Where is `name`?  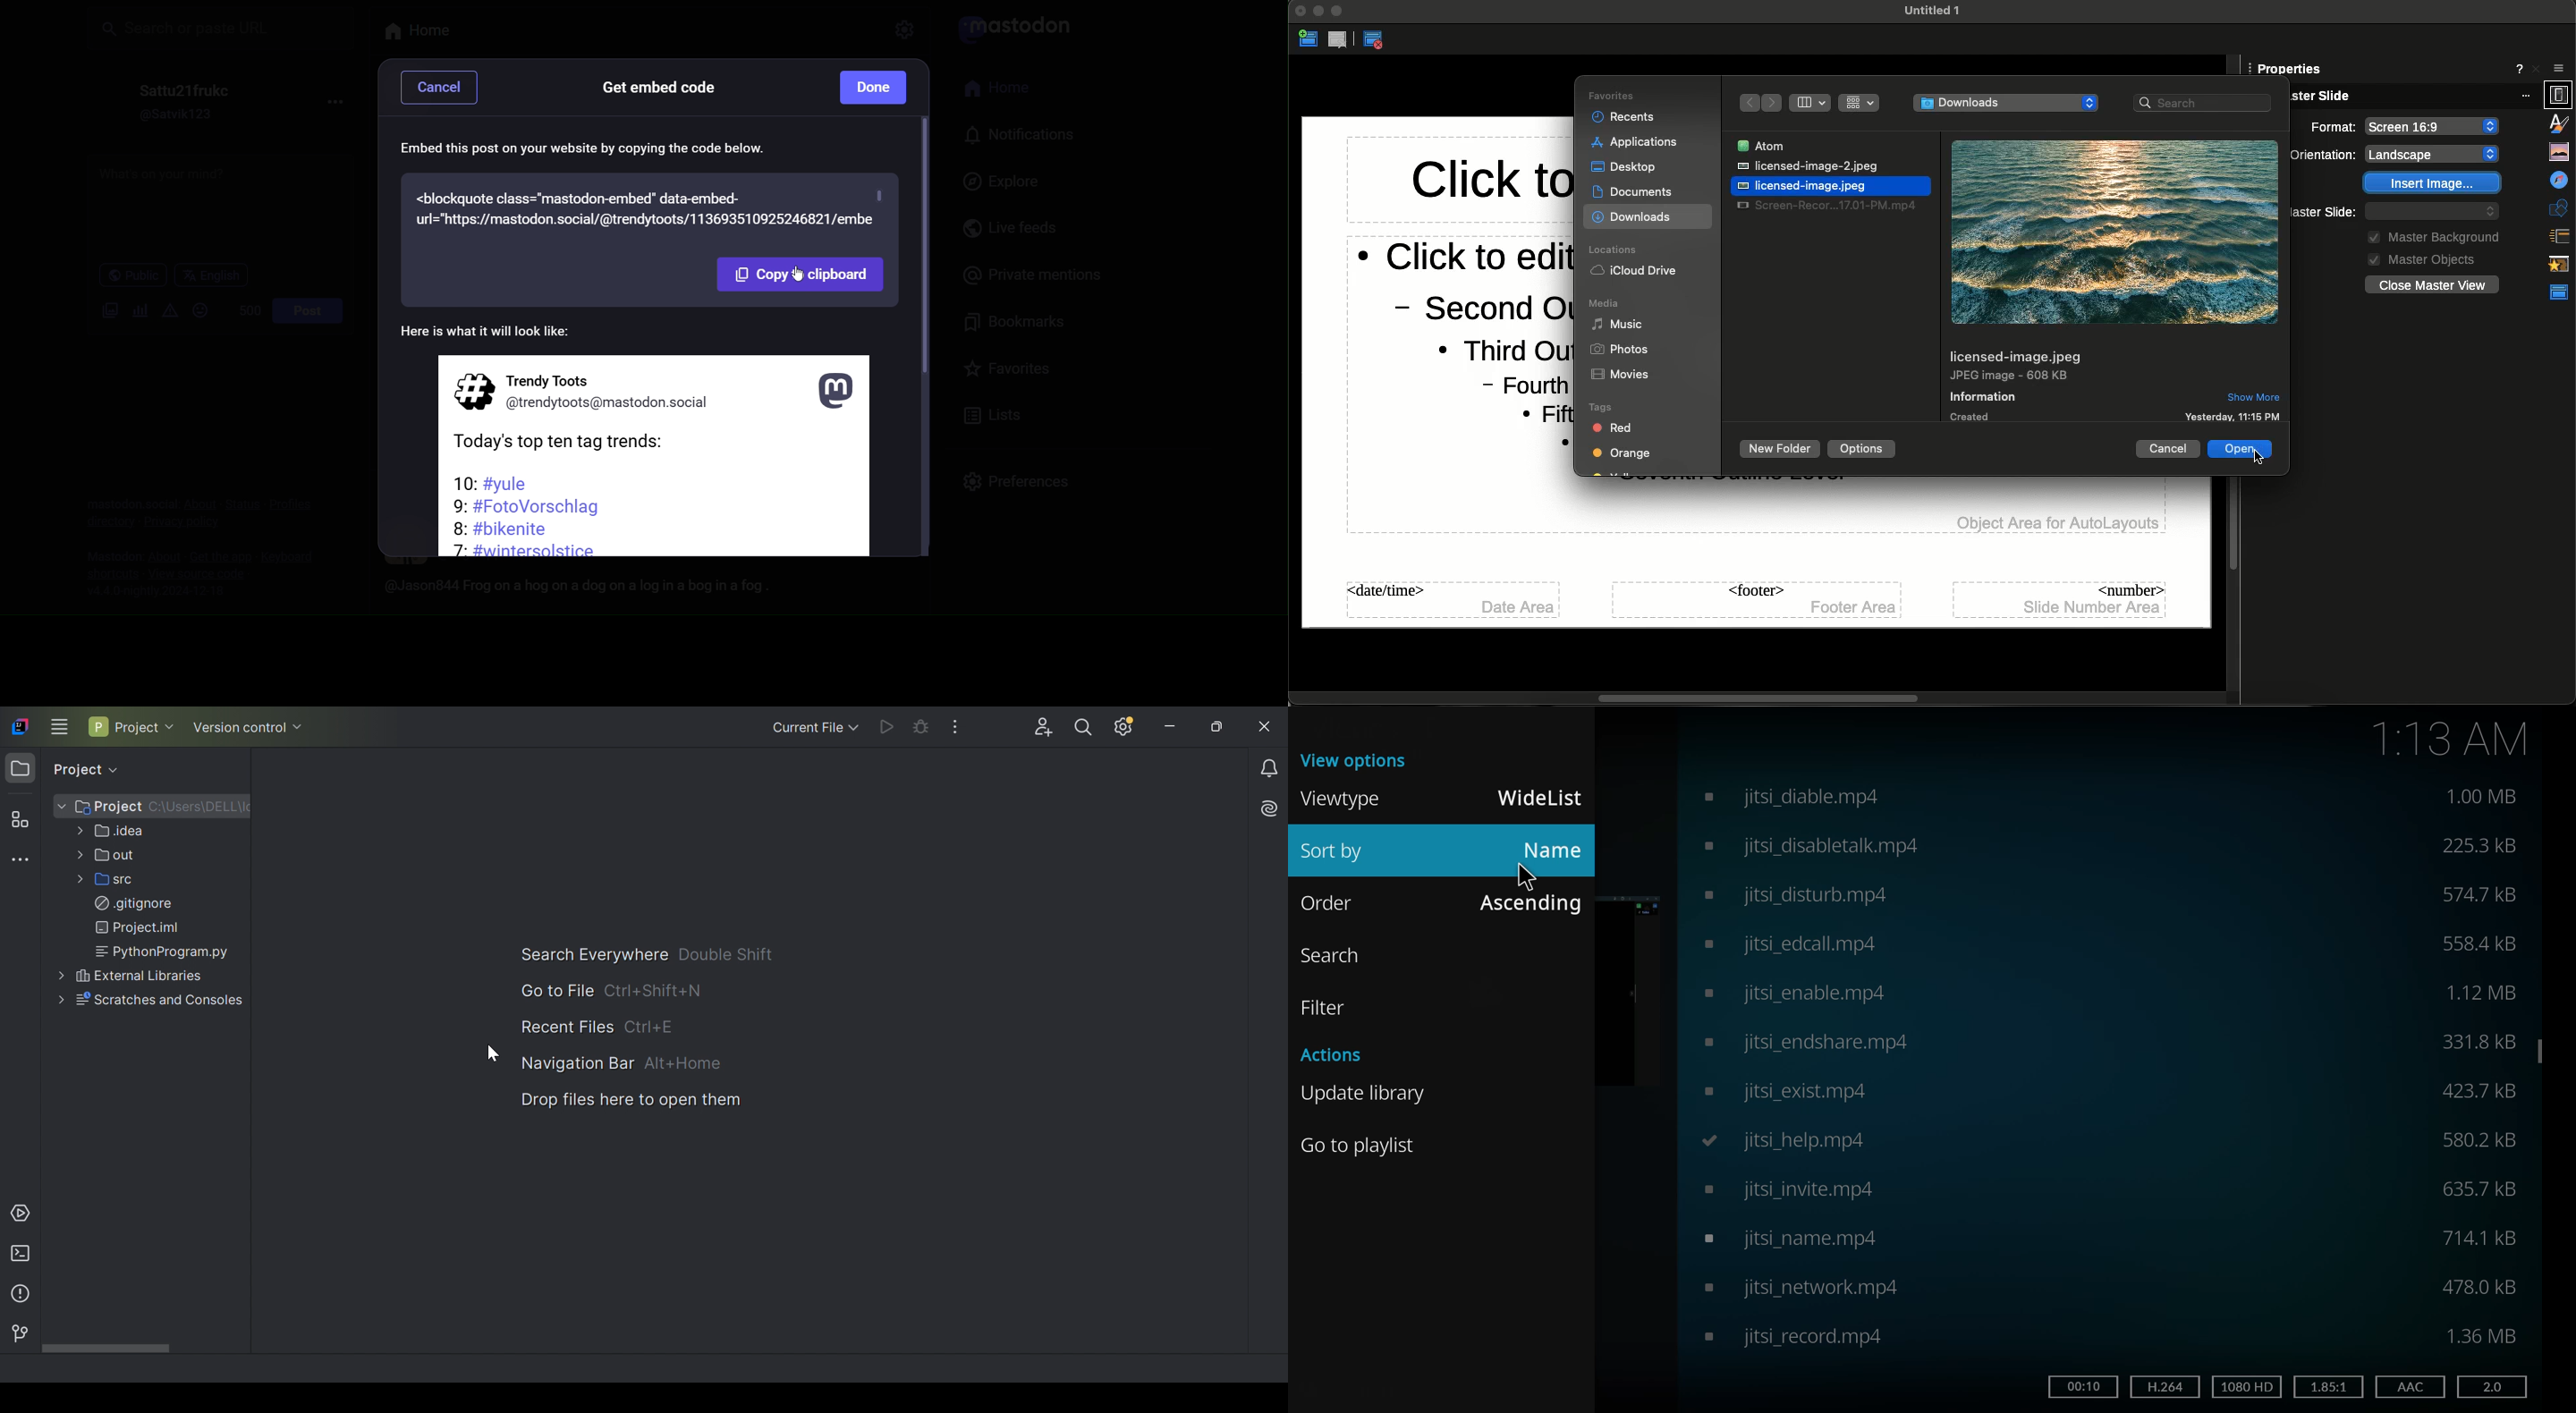
name is located at coordinates (1555, 848).